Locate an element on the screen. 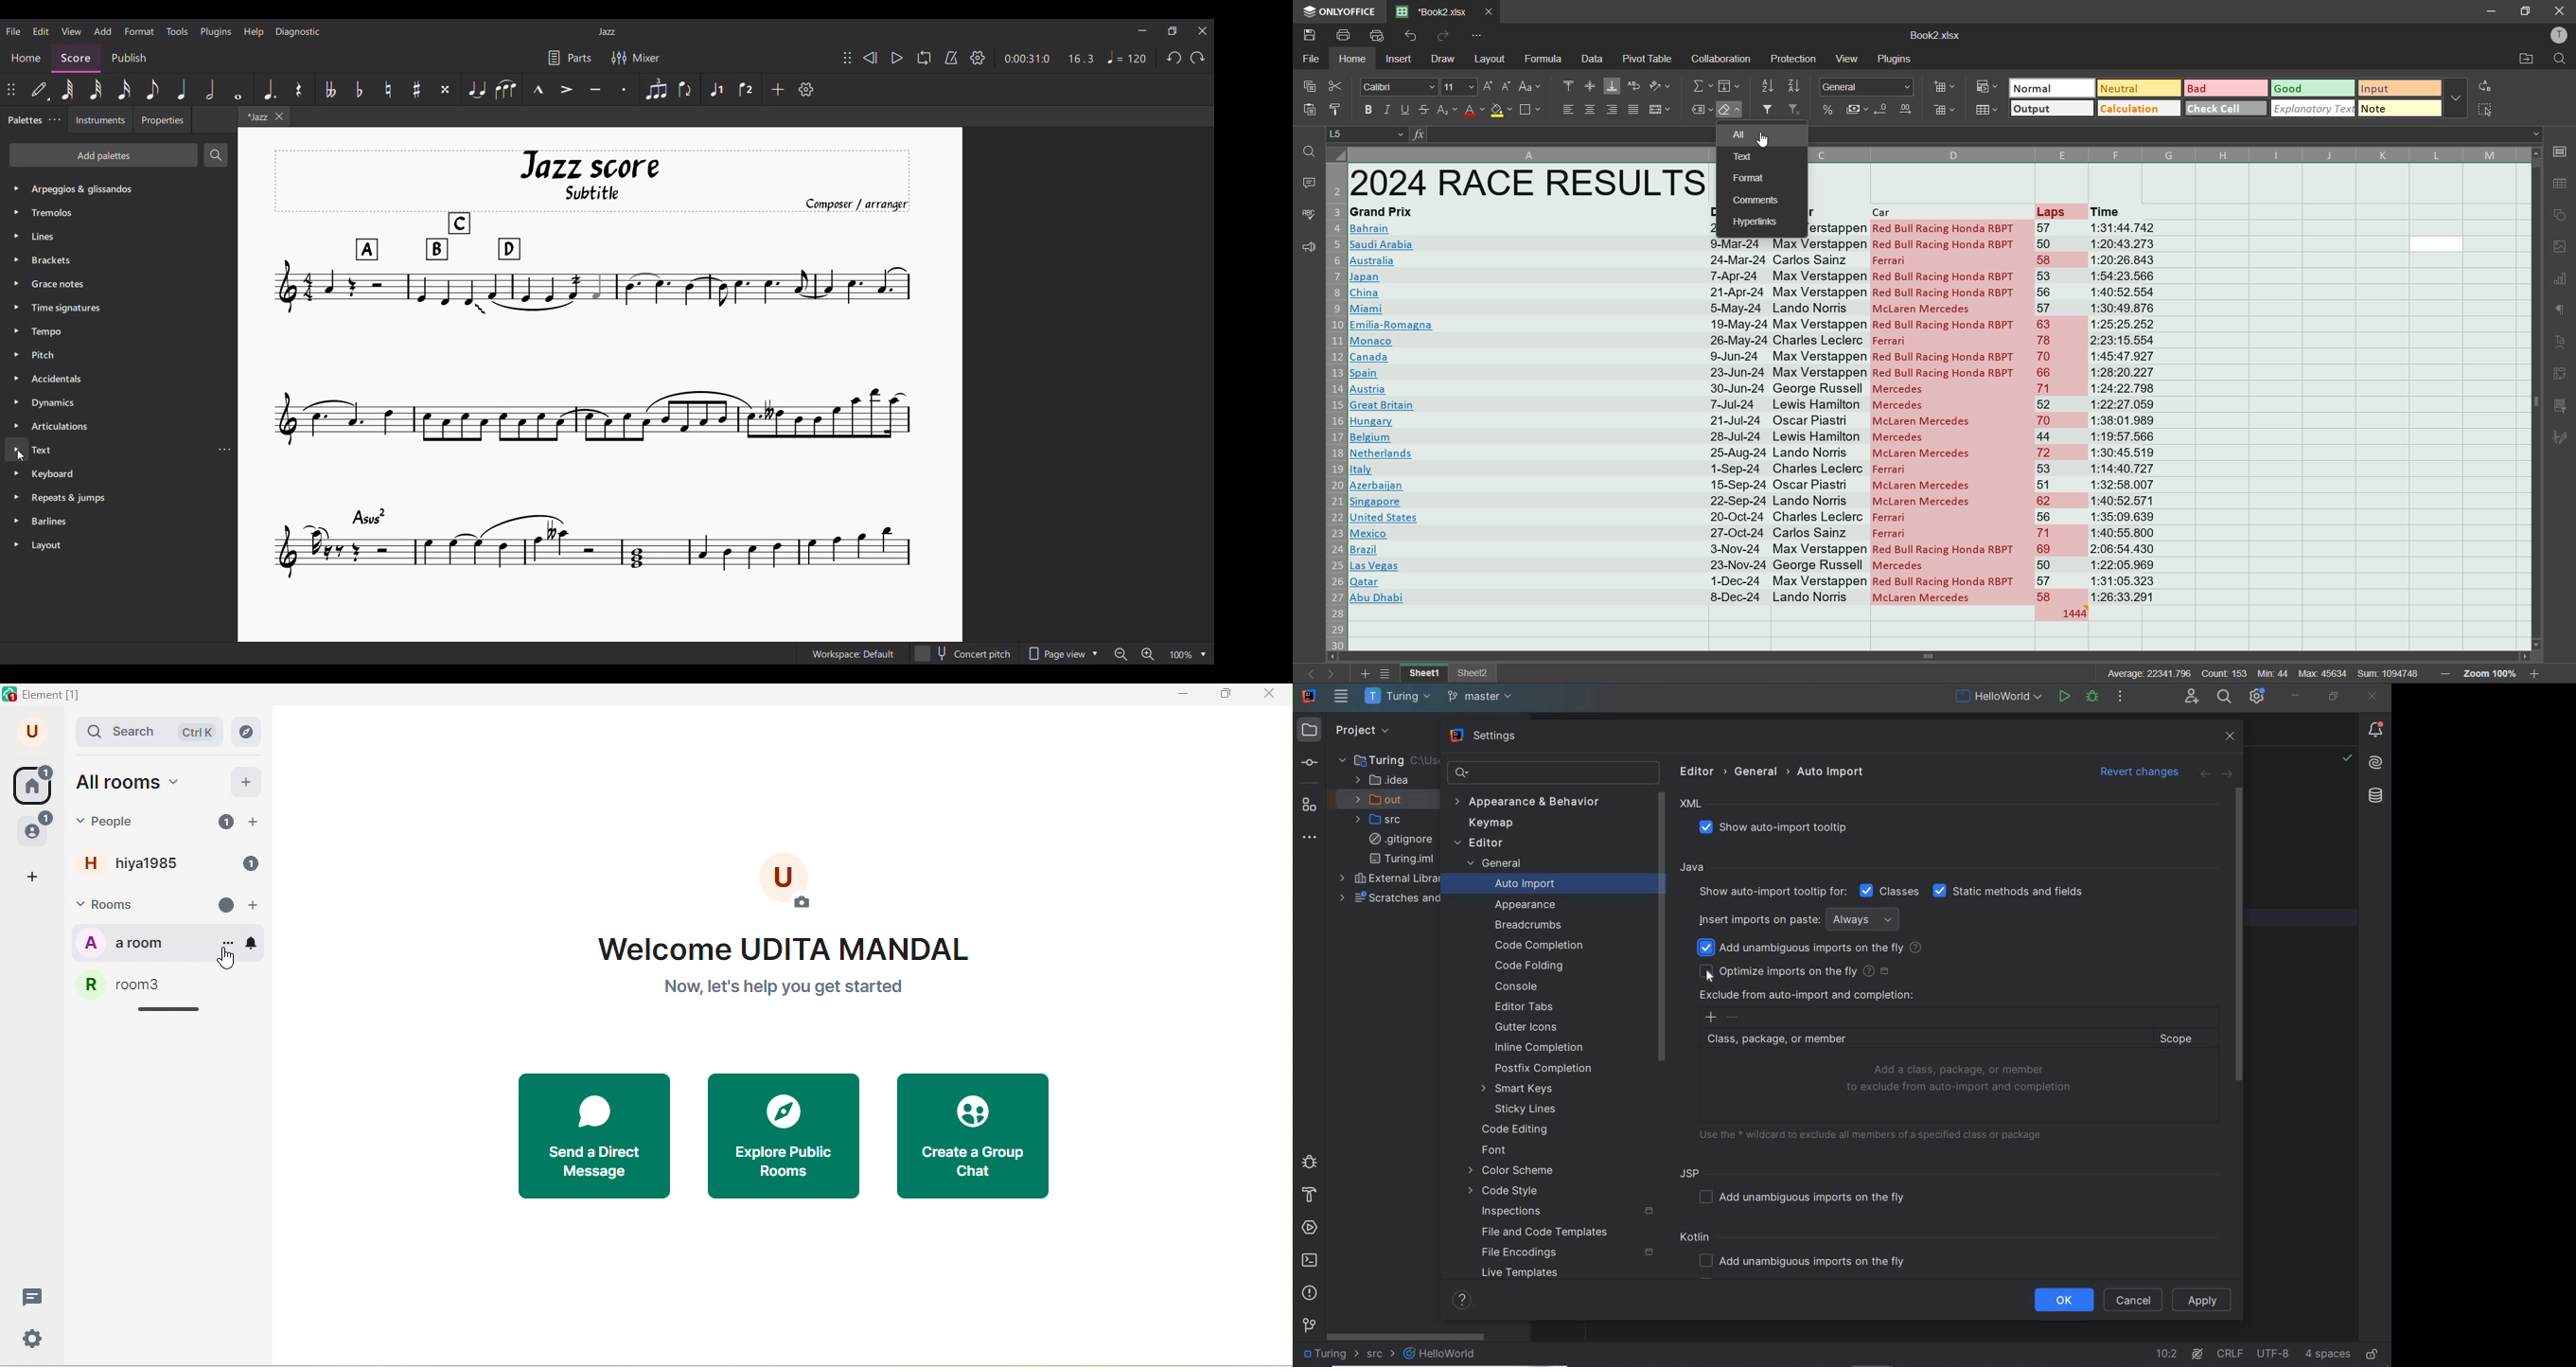 Image resolution: width=2576 pixels, height=1372 pixels. View menu is located at coordinates (71, 32).